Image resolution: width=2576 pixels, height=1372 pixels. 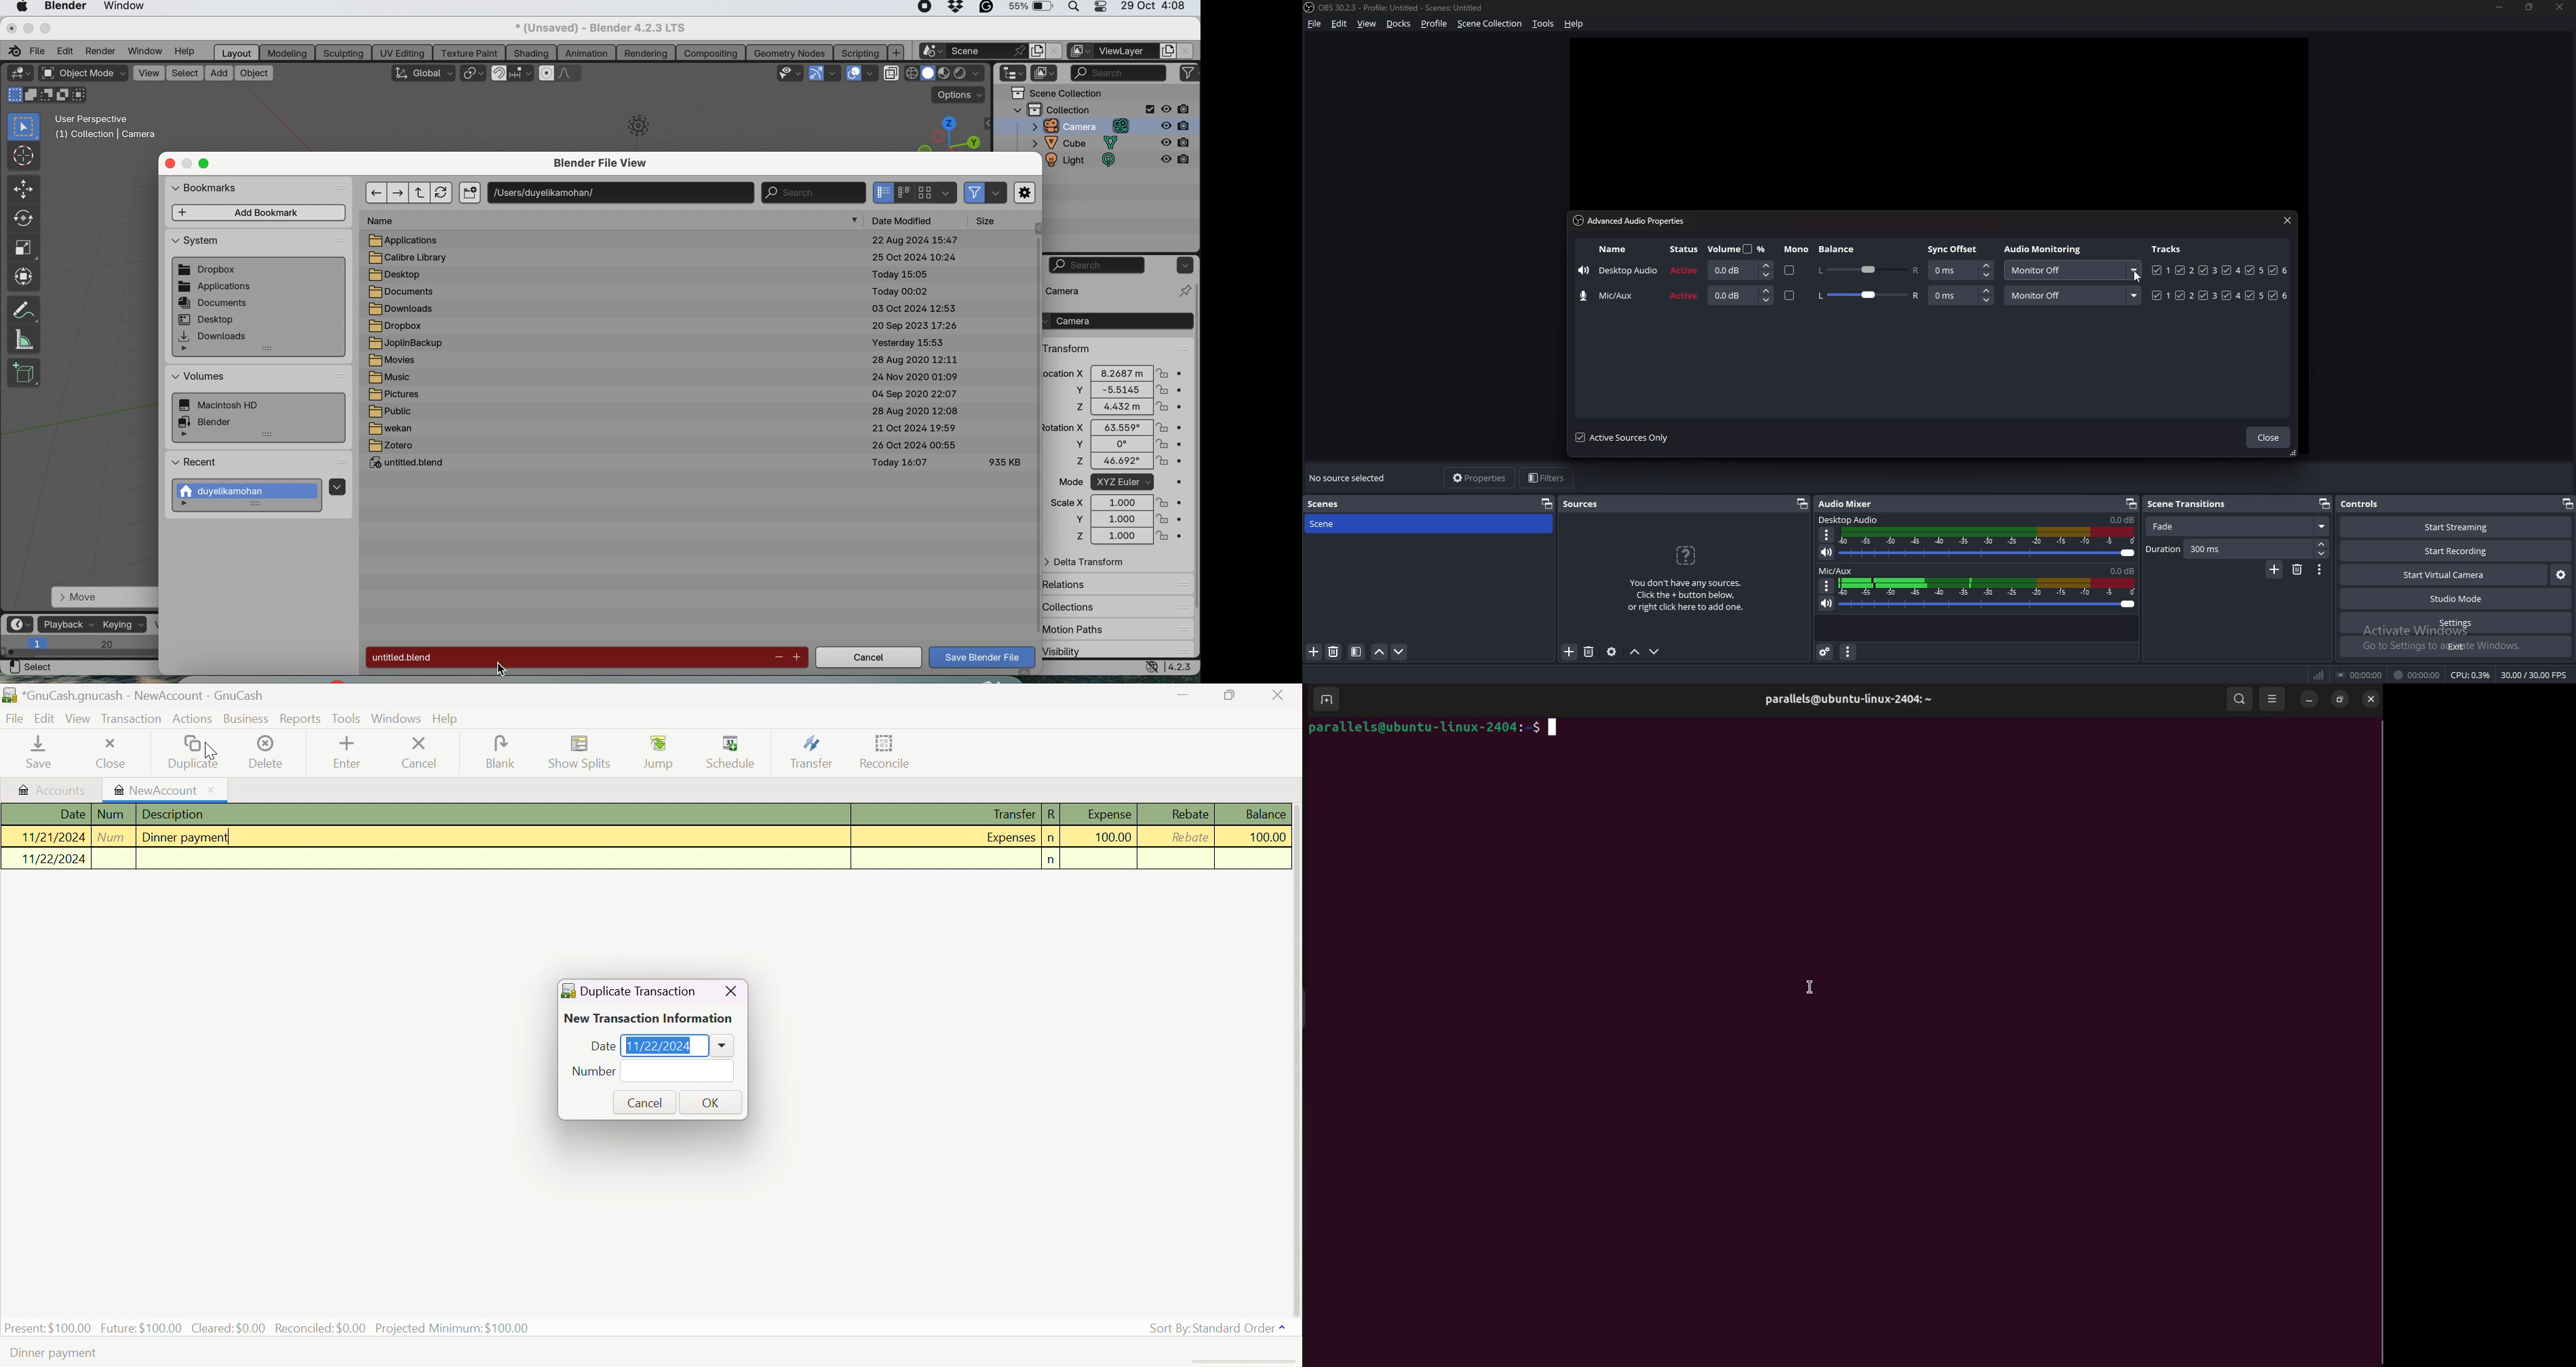 What do you see at coordinates (1316, 24) in the screenshot?
I see `file` at bounding box center [1316, 24].